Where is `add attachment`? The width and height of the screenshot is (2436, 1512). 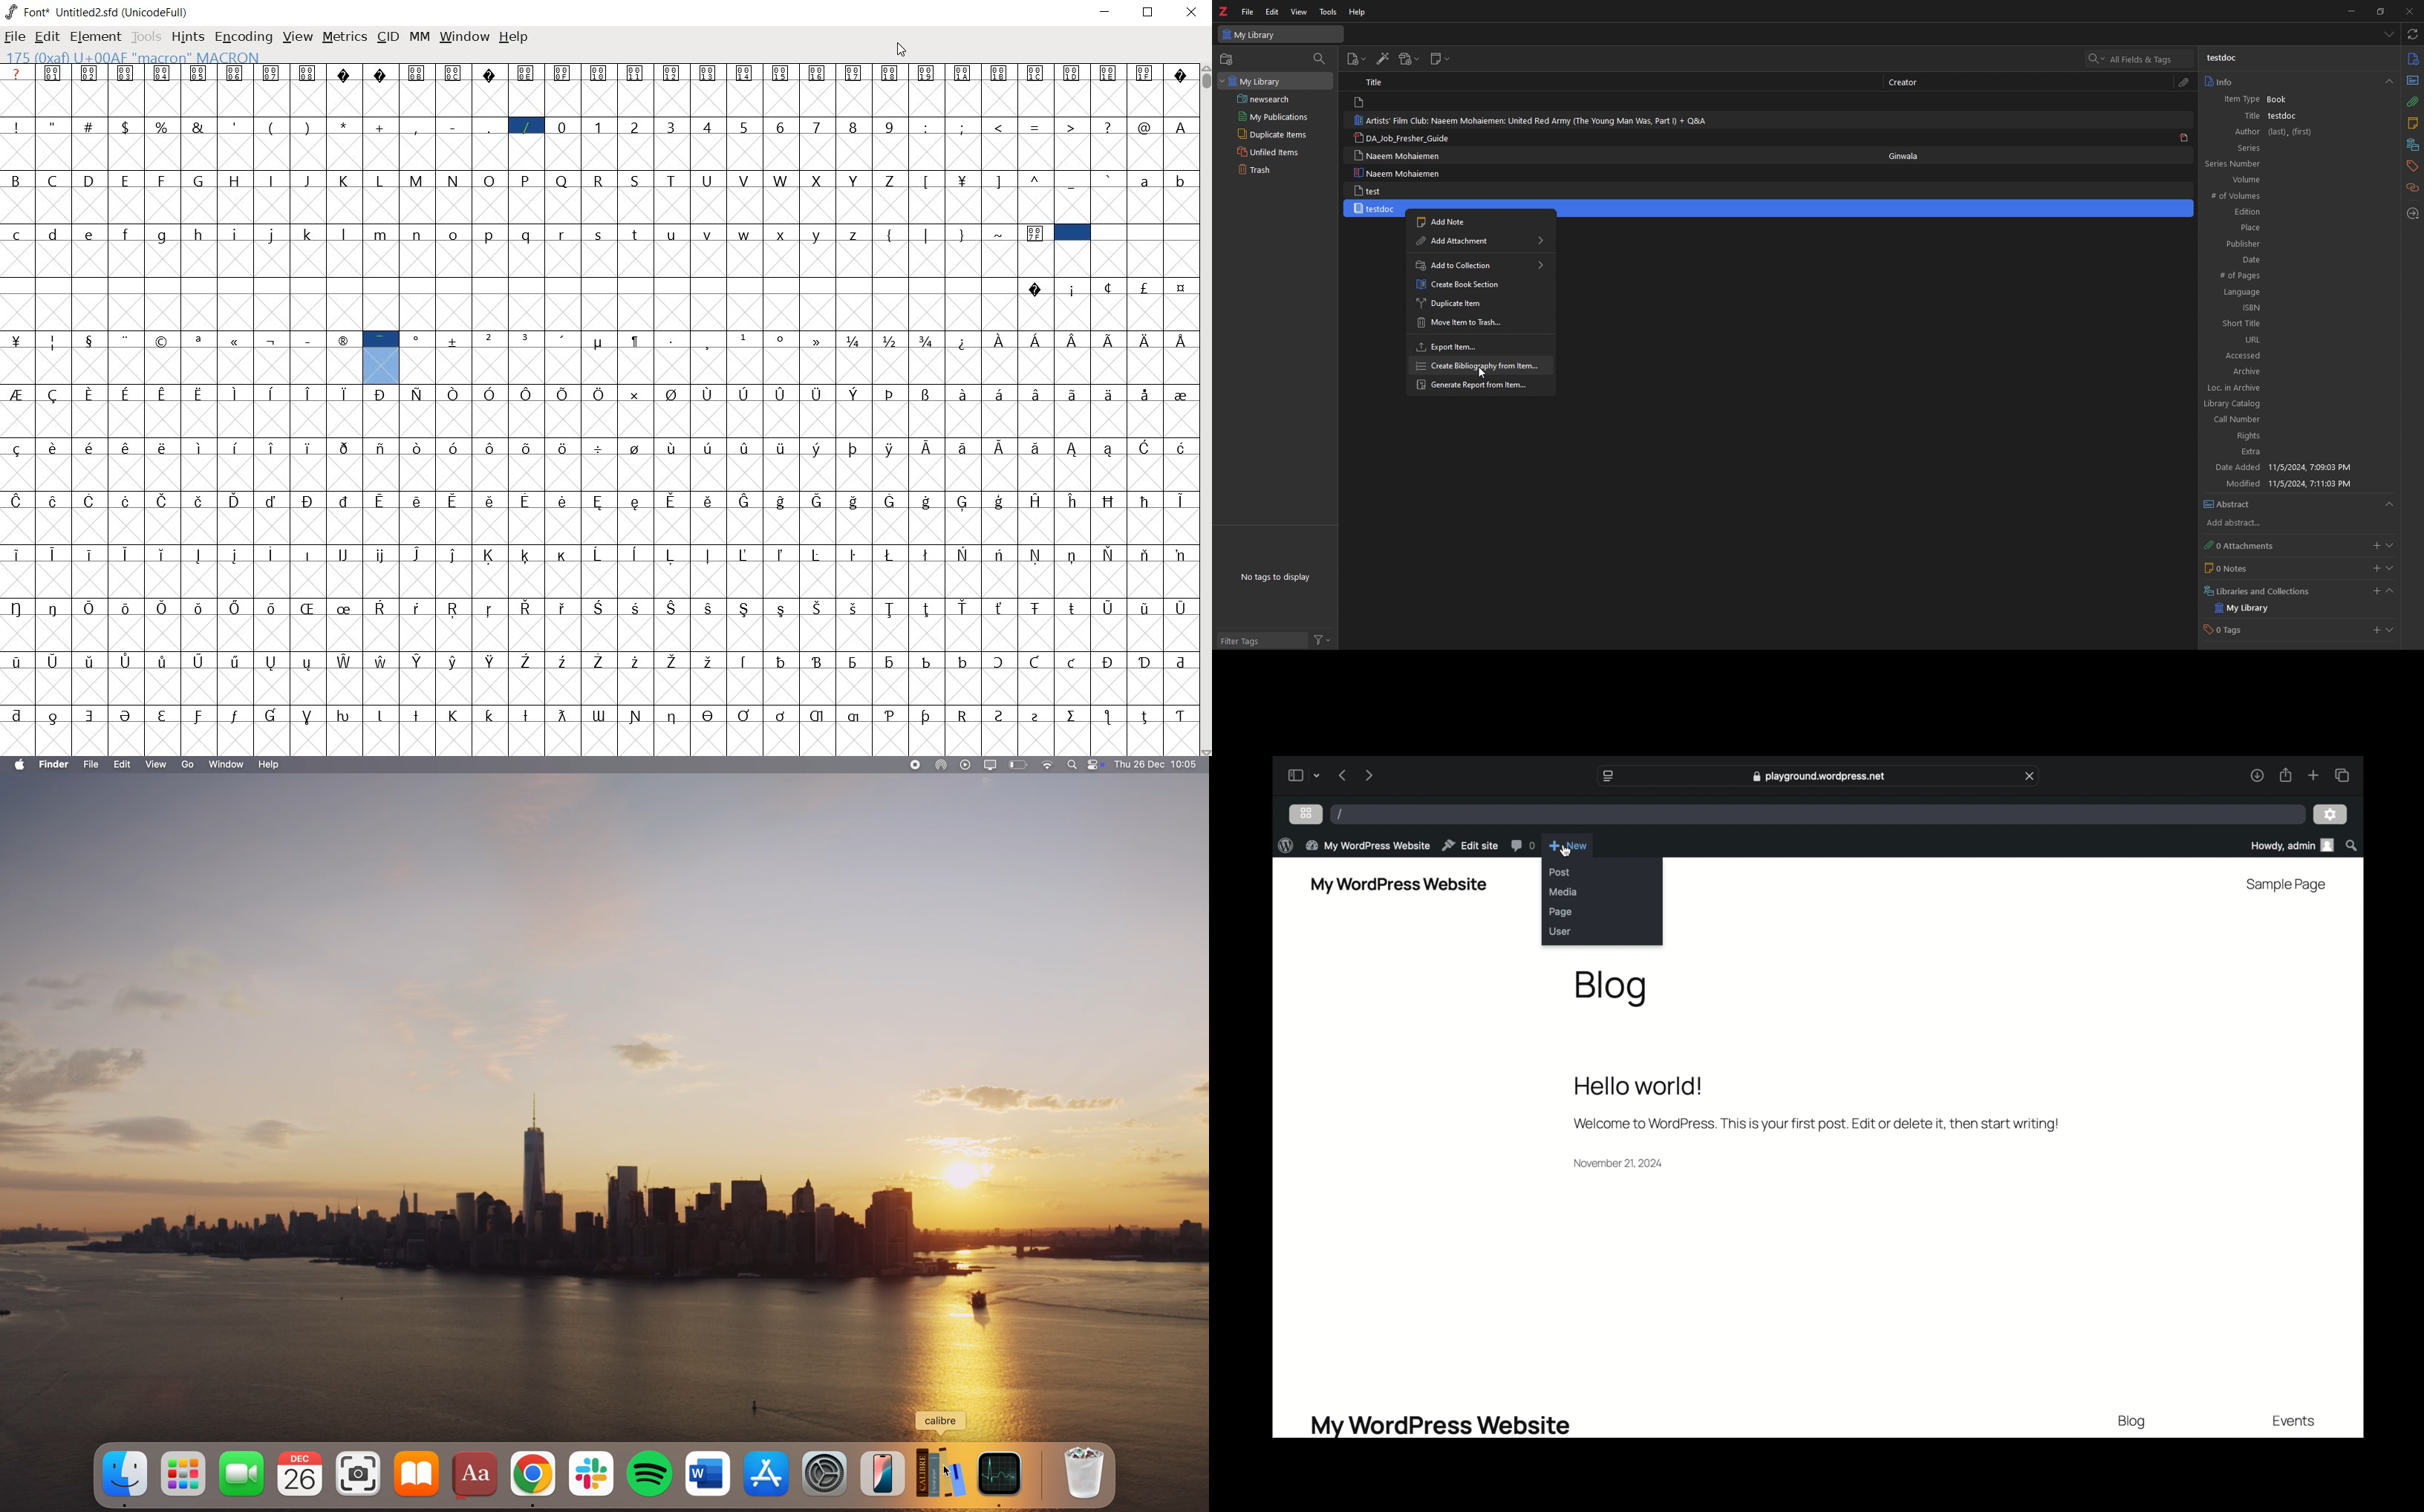
add attachment is located at coordinates (2374, 546).